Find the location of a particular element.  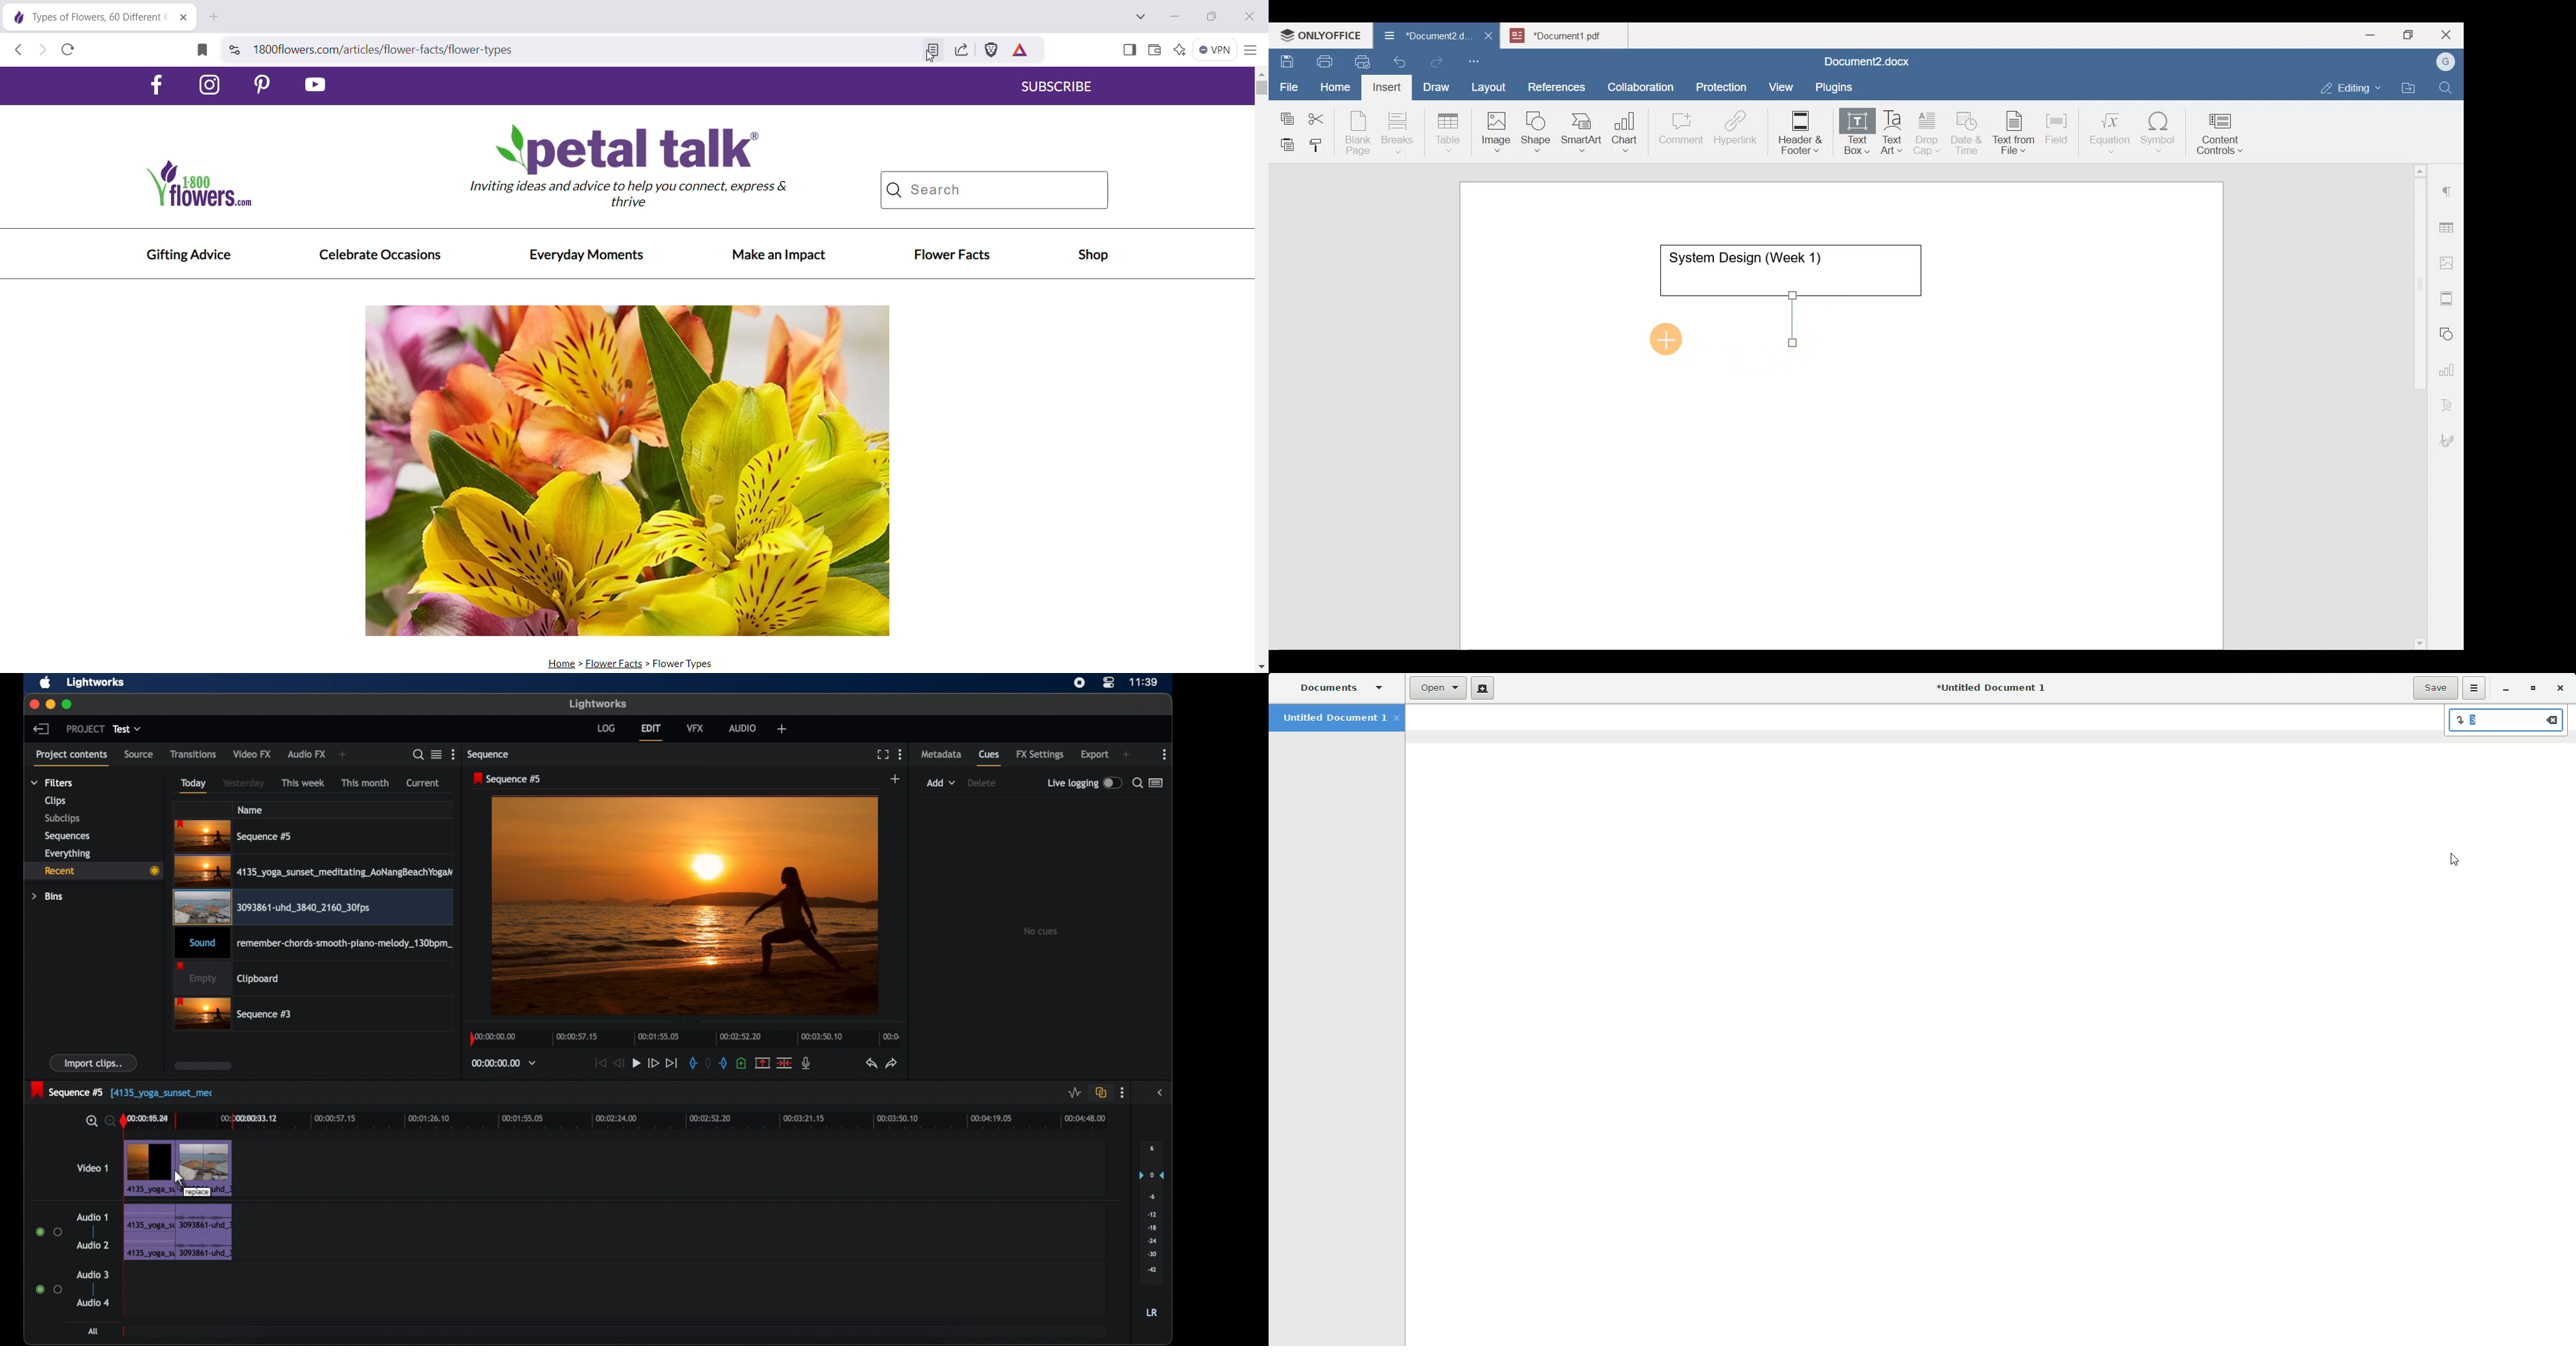

play is located at coordinates (637, 1063).